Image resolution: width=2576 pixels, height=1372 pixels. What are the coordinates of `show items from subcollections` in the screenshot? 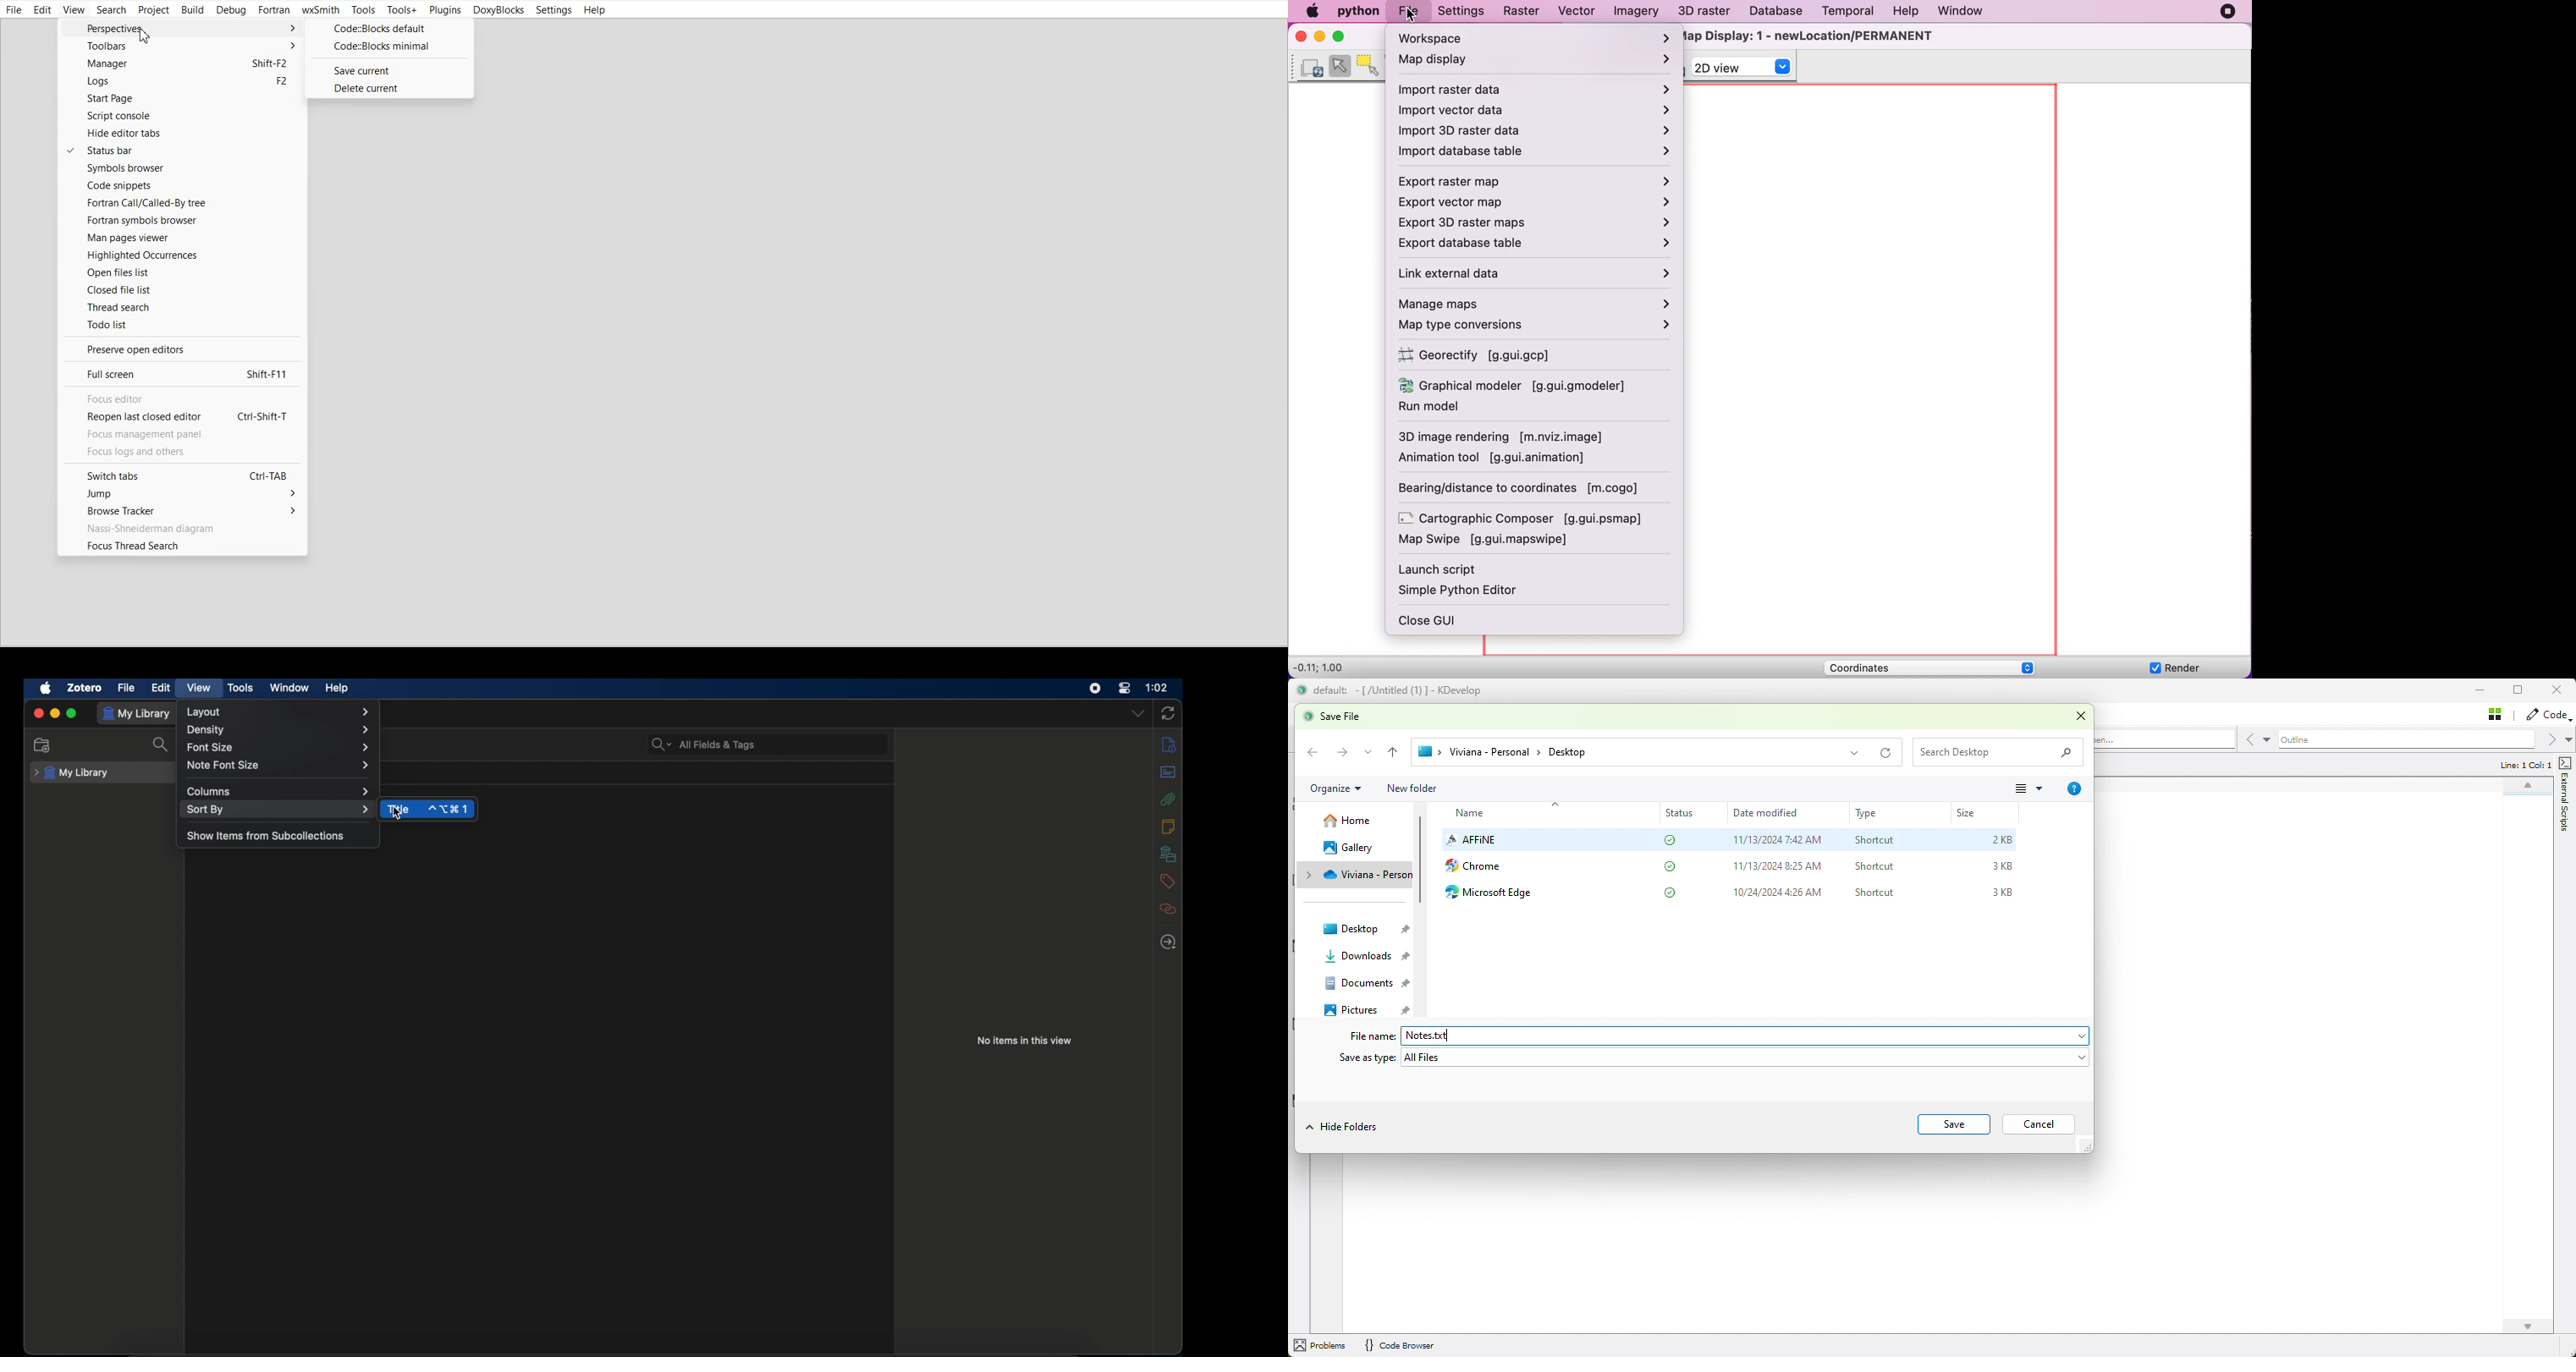 It's located at (265, 836).